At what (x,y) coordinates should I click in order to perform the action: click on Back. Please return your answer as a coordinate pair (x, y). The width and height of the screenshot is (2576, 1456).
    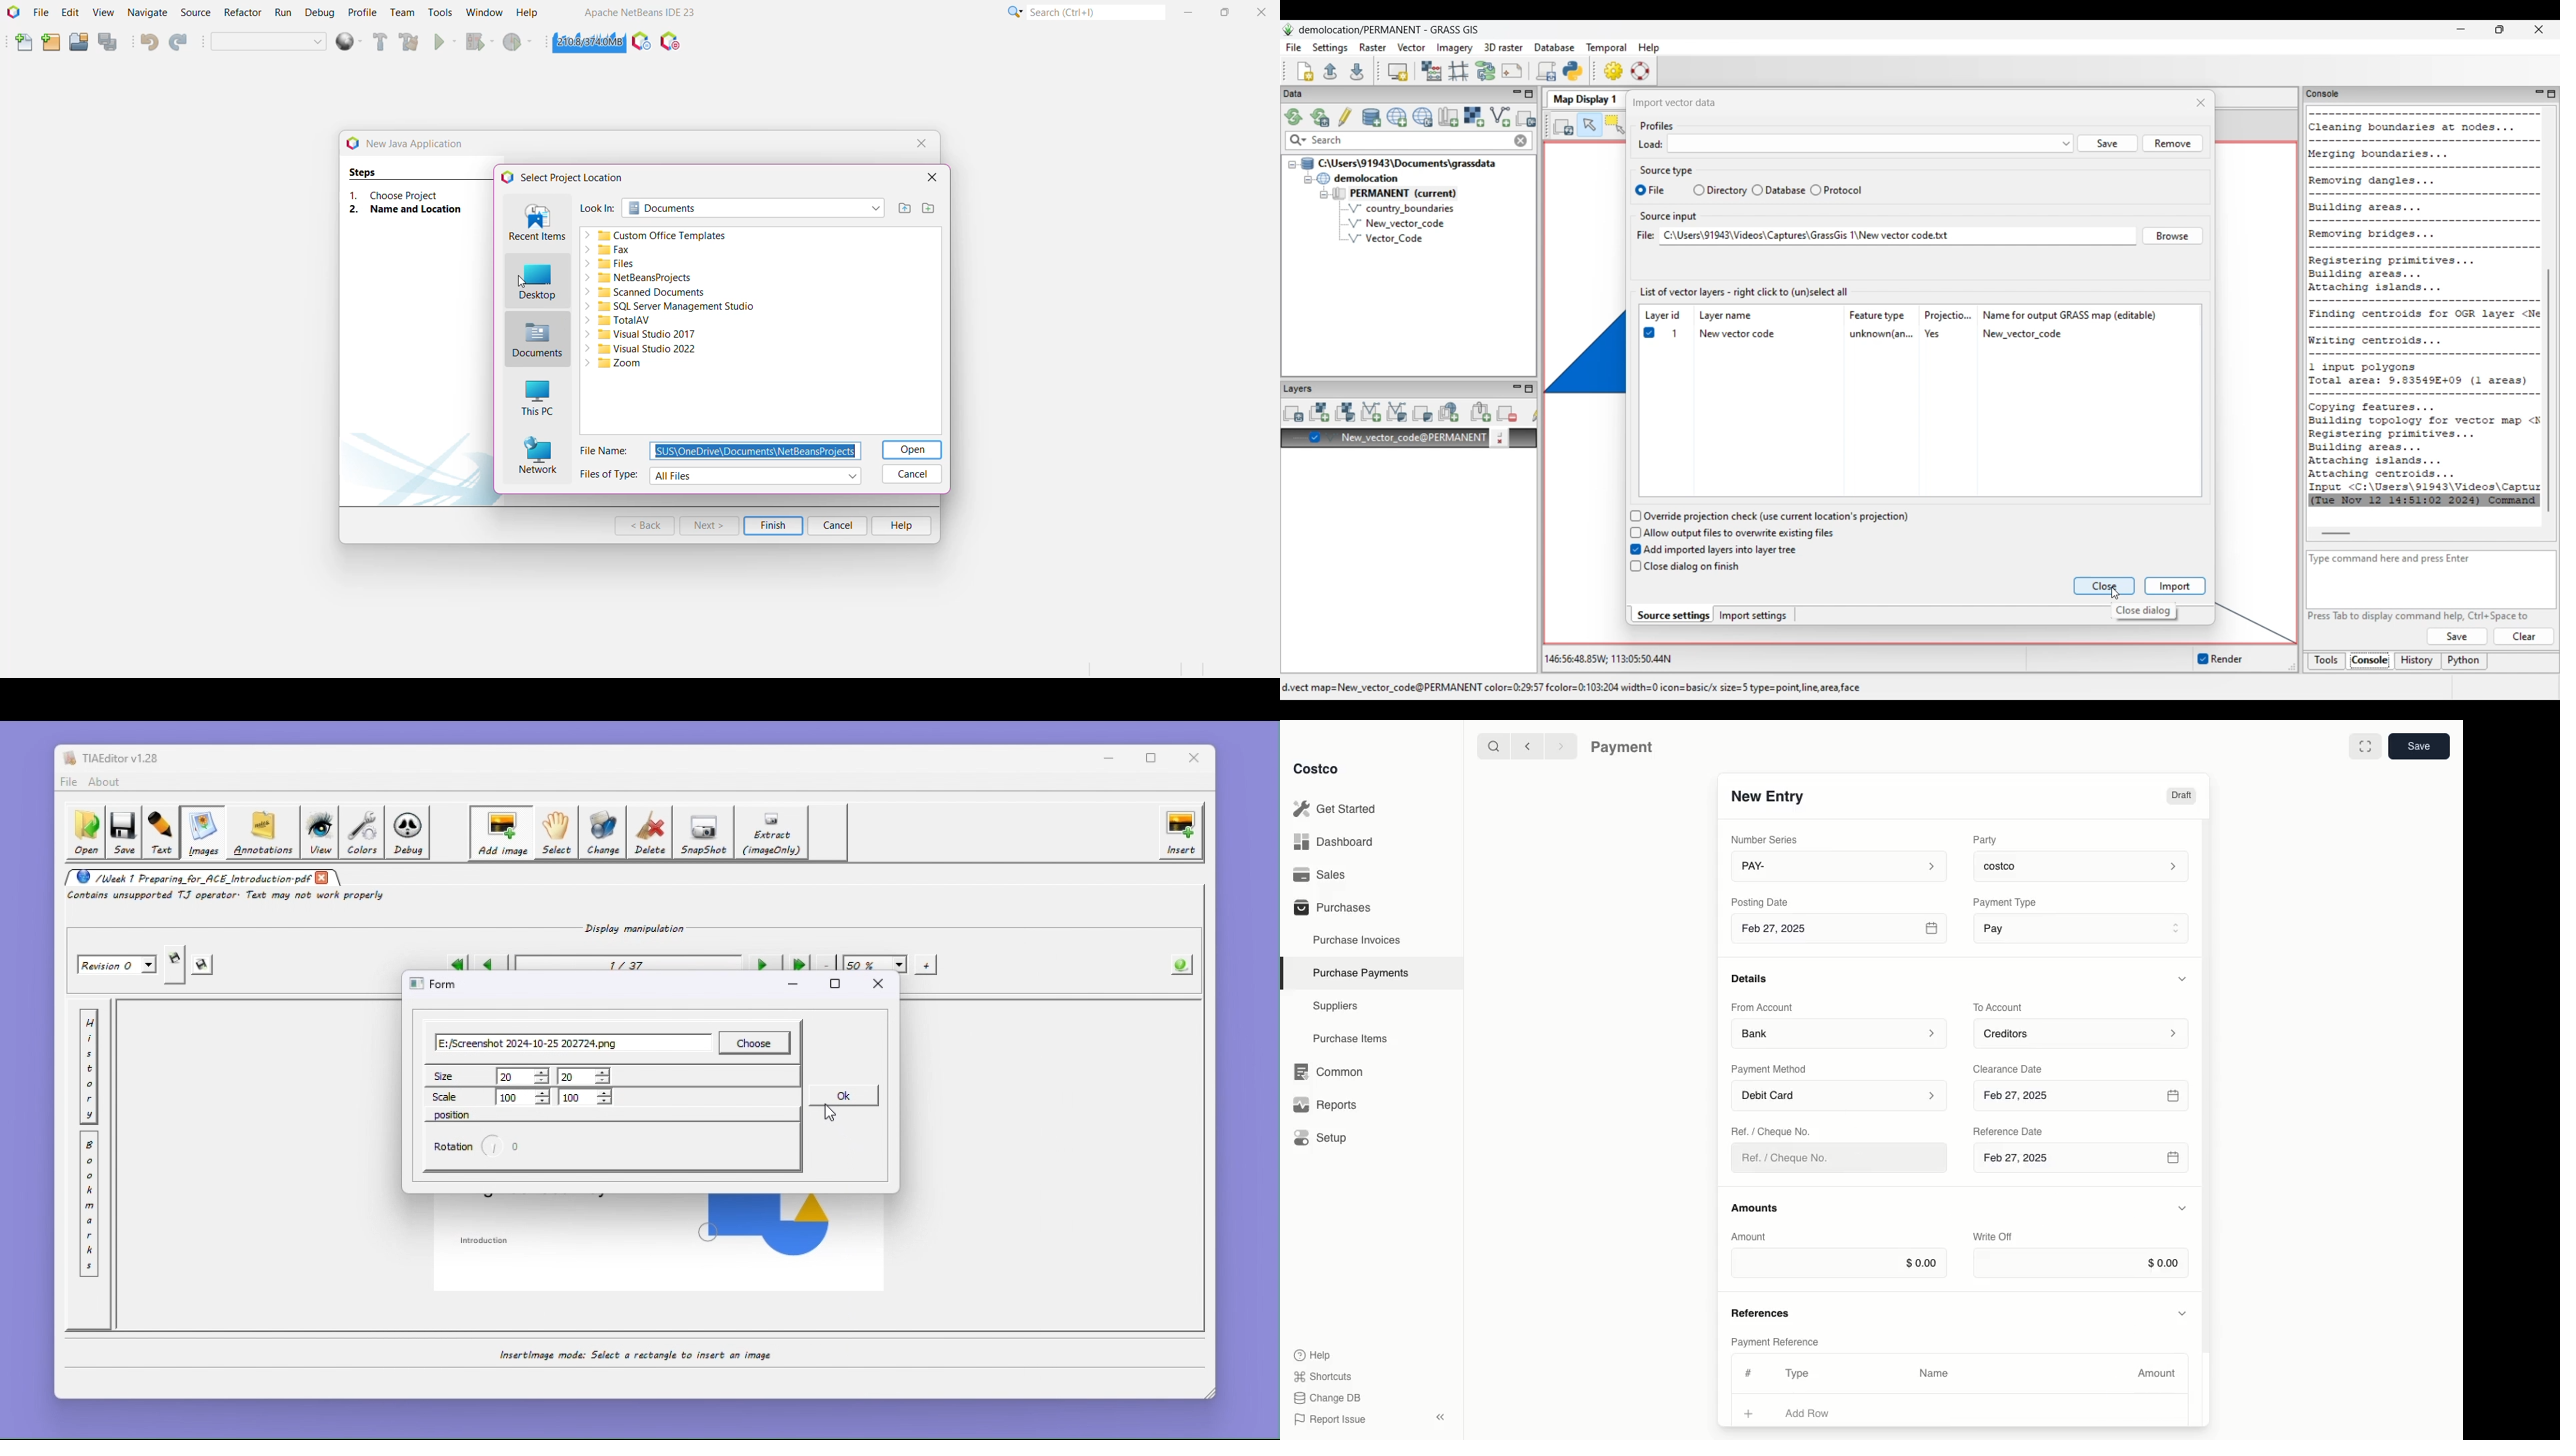
    Looking at the image, I should click on (1527, 745).